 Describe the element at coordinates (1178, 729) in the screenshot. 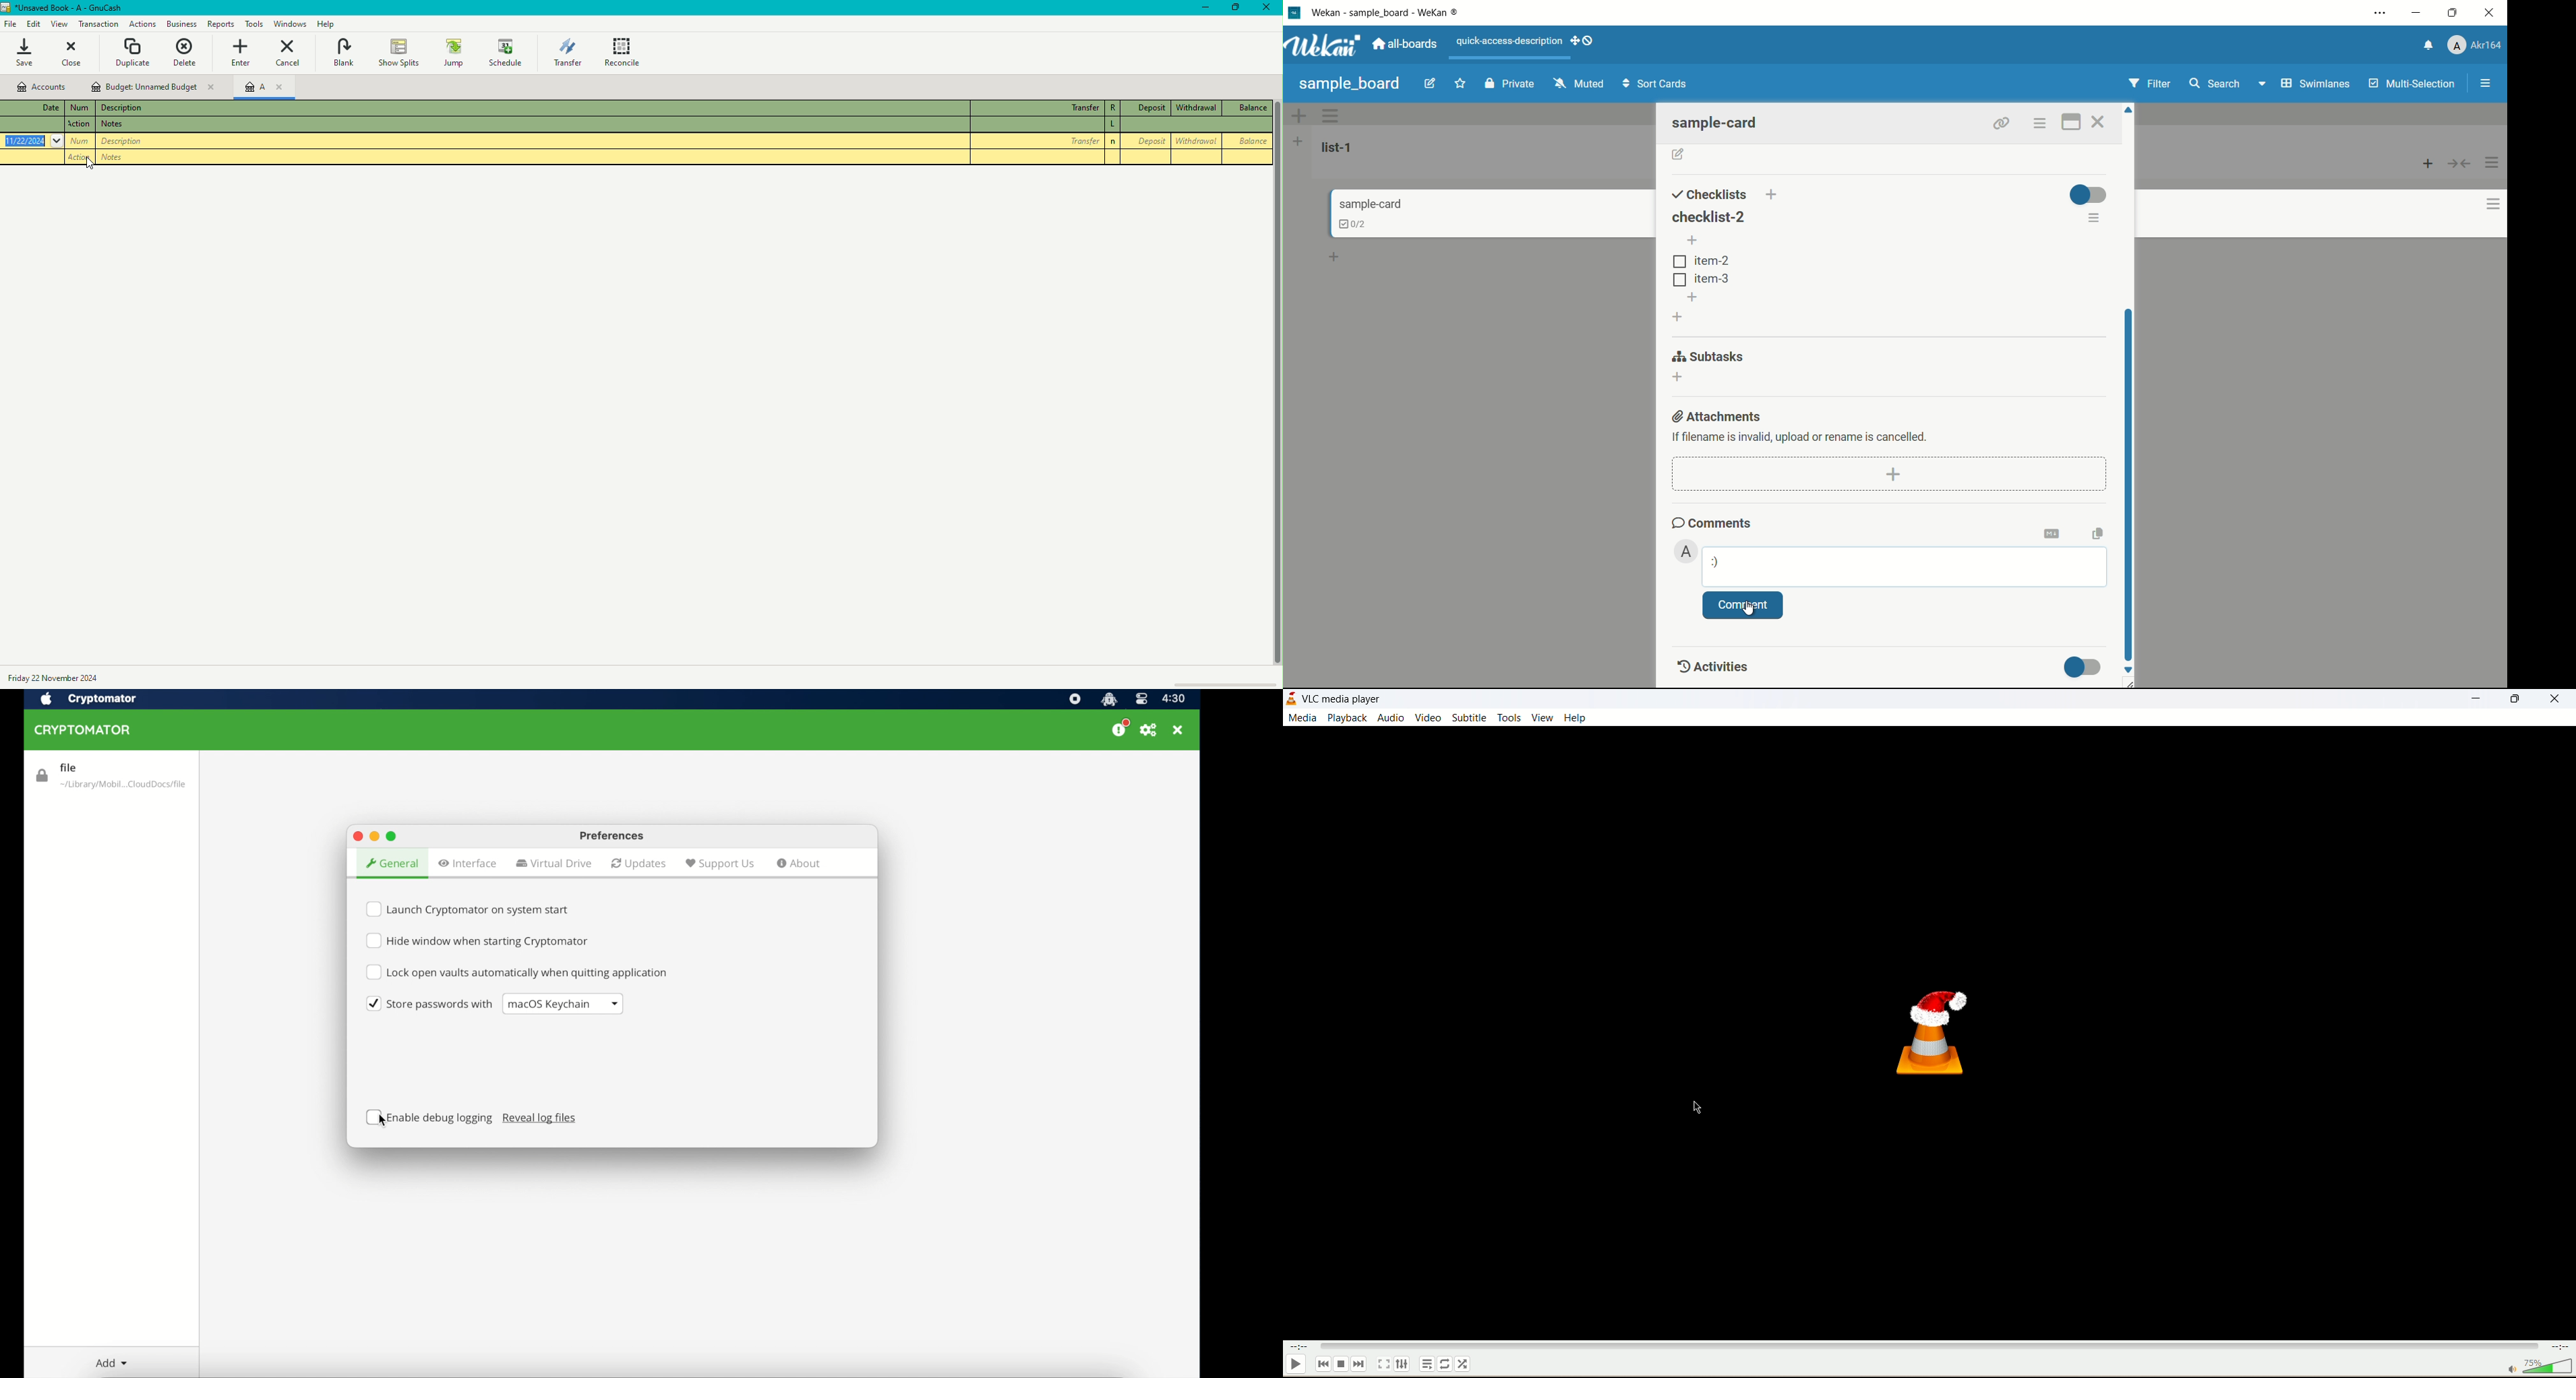

I see `close` at that location.